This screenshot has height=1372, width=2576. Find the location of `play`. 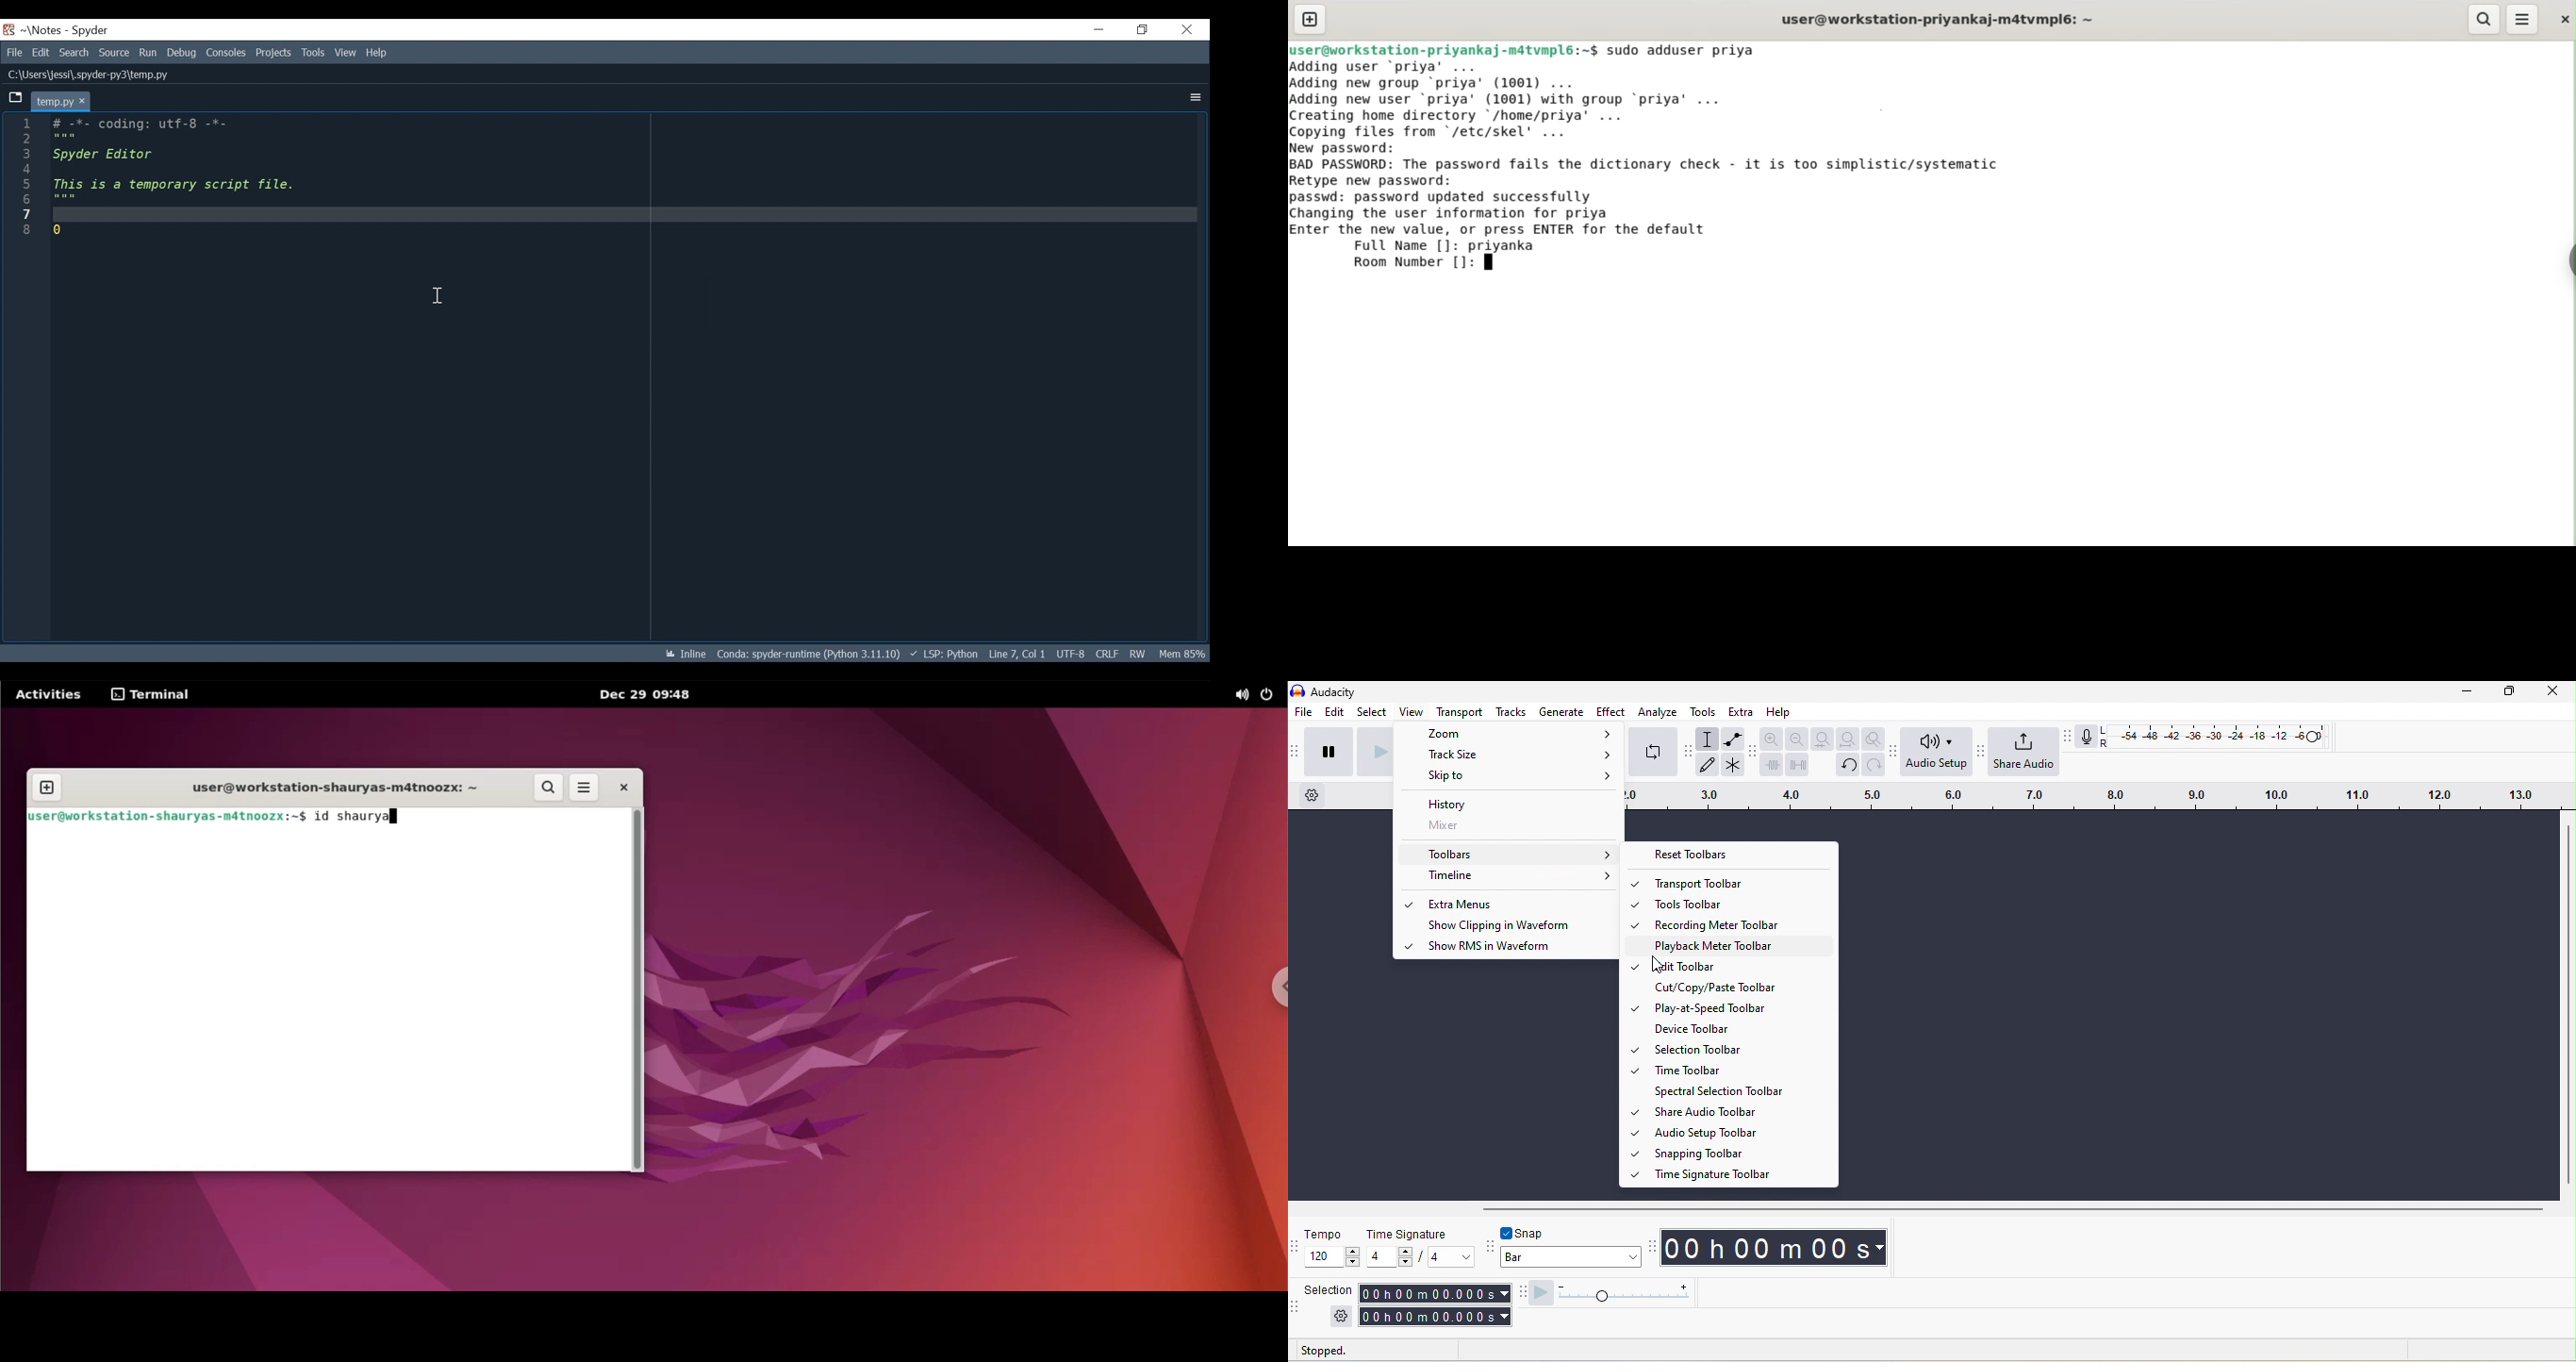

play is located at coordinates (1373, 753).